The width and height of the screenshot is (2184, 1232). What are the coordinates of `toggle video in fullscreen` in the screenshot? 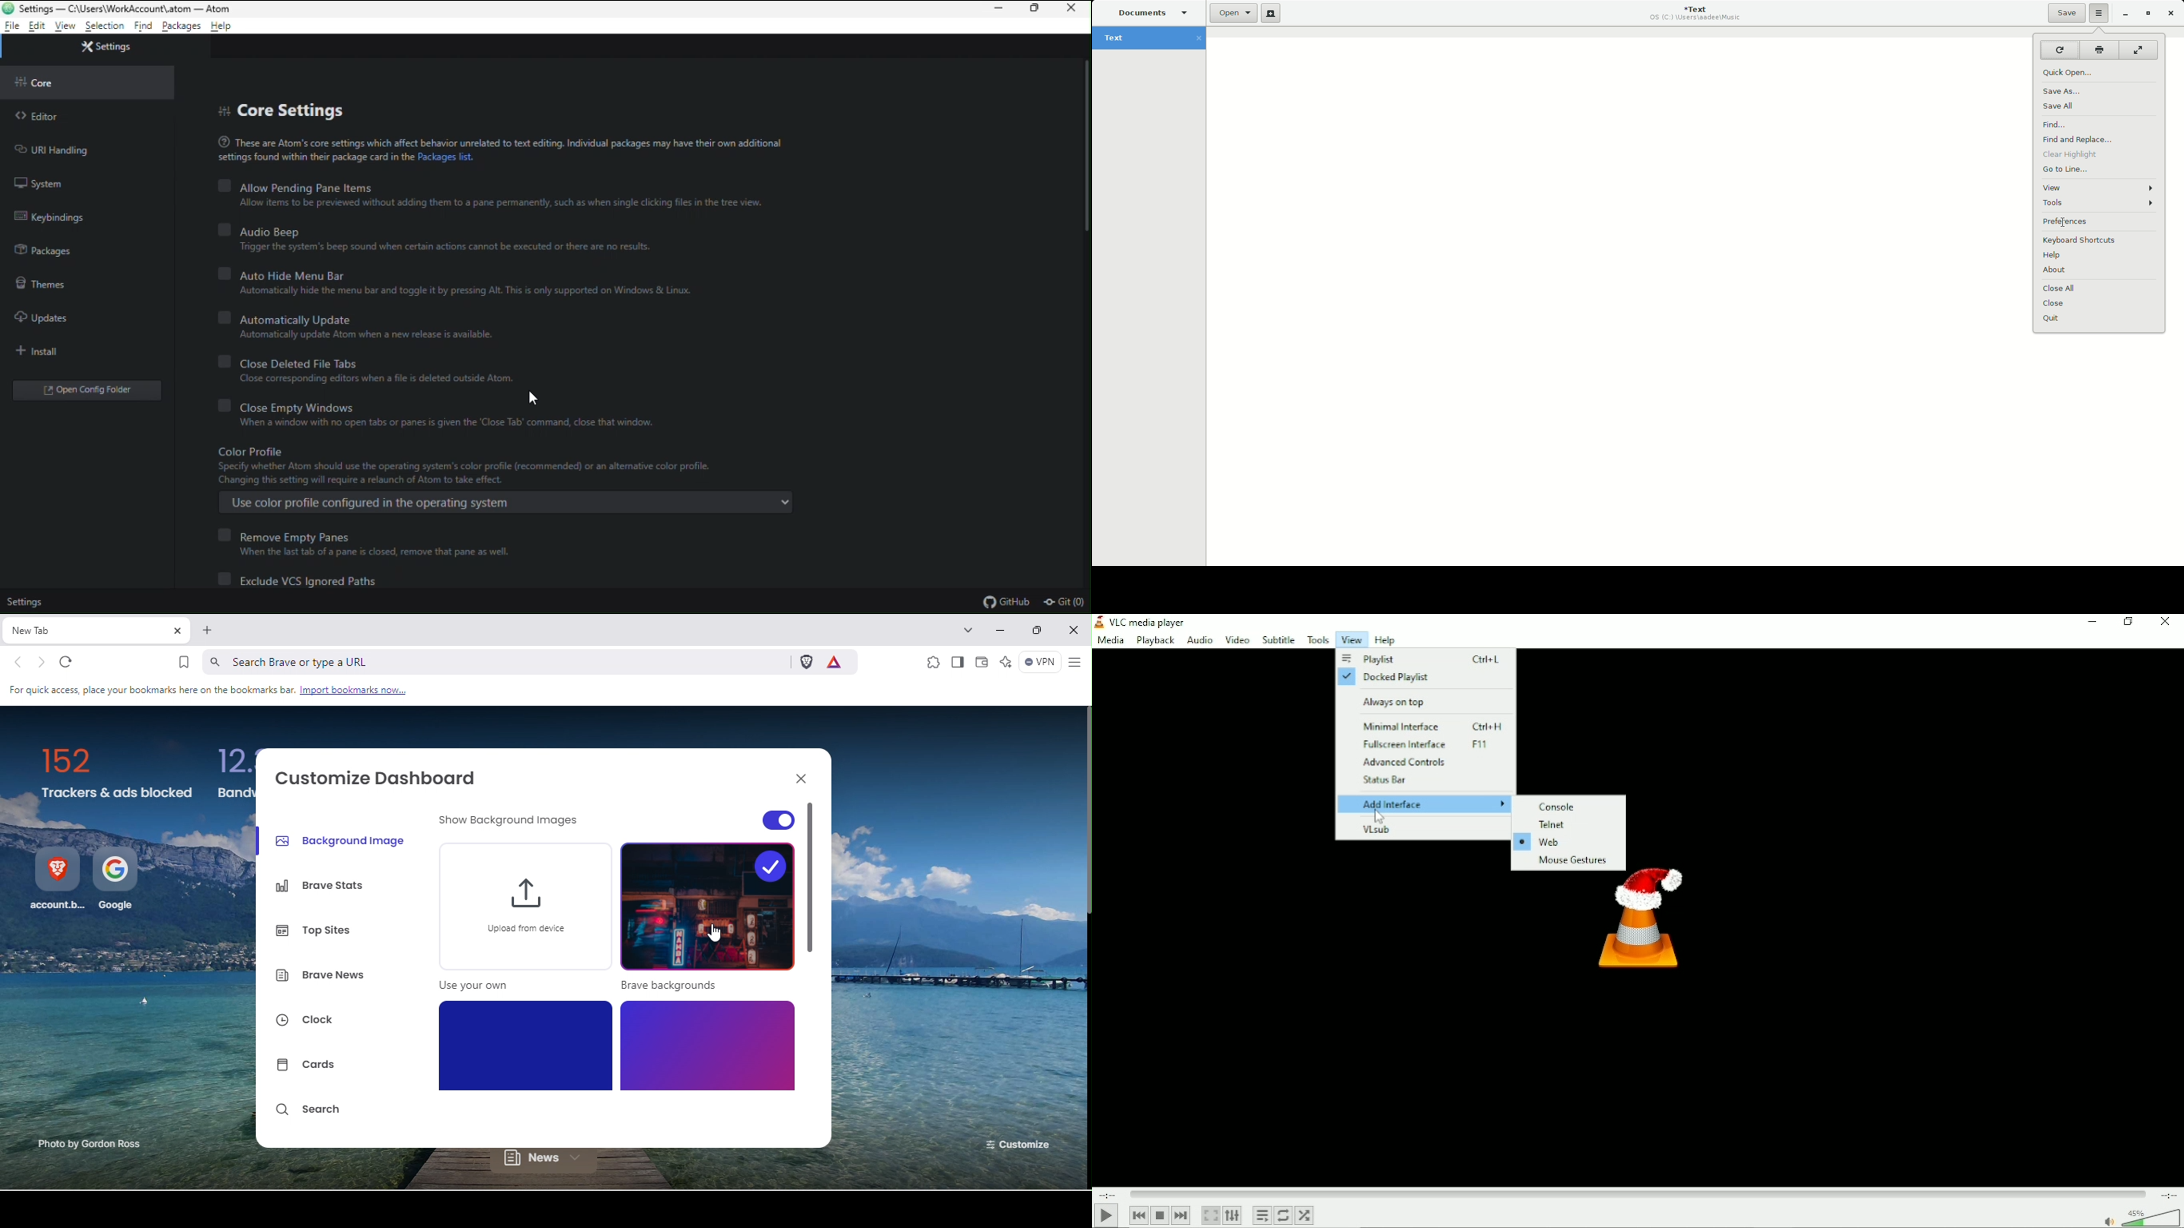 It's located at (1210, 1216).